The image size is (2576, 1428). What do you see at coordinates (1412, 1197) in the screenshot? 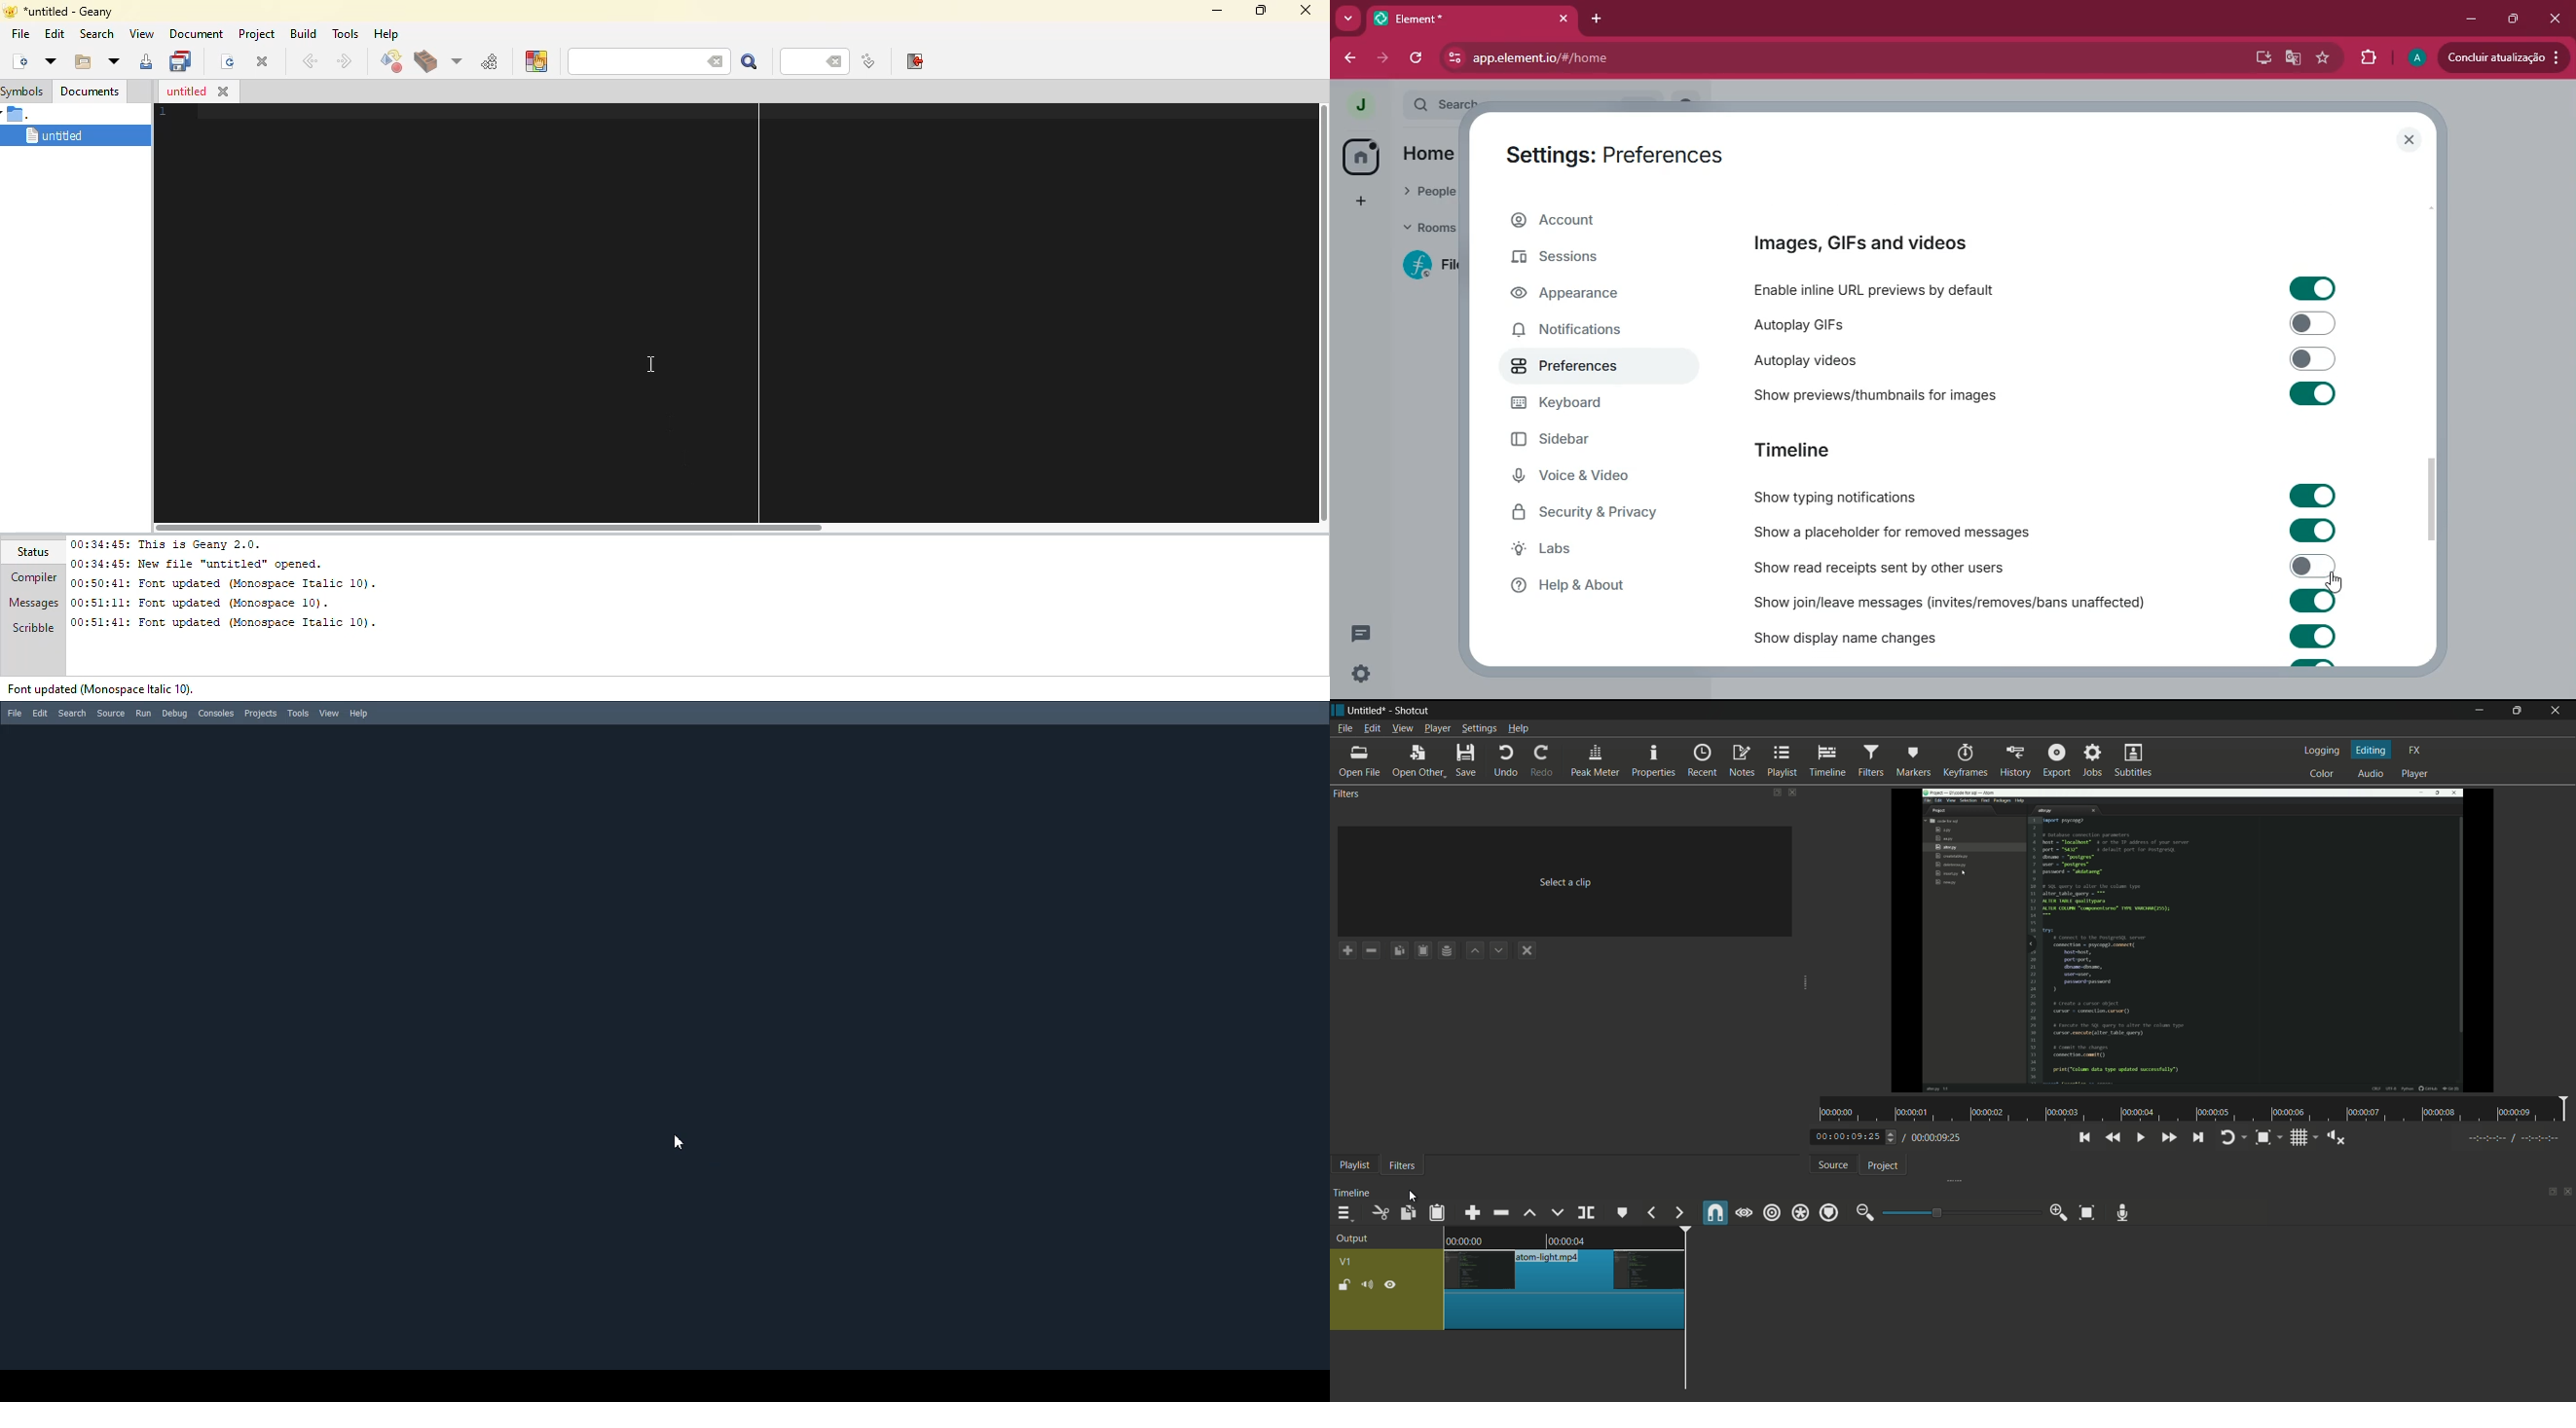
I see `cursor` at bounding box center [1412, 1197].